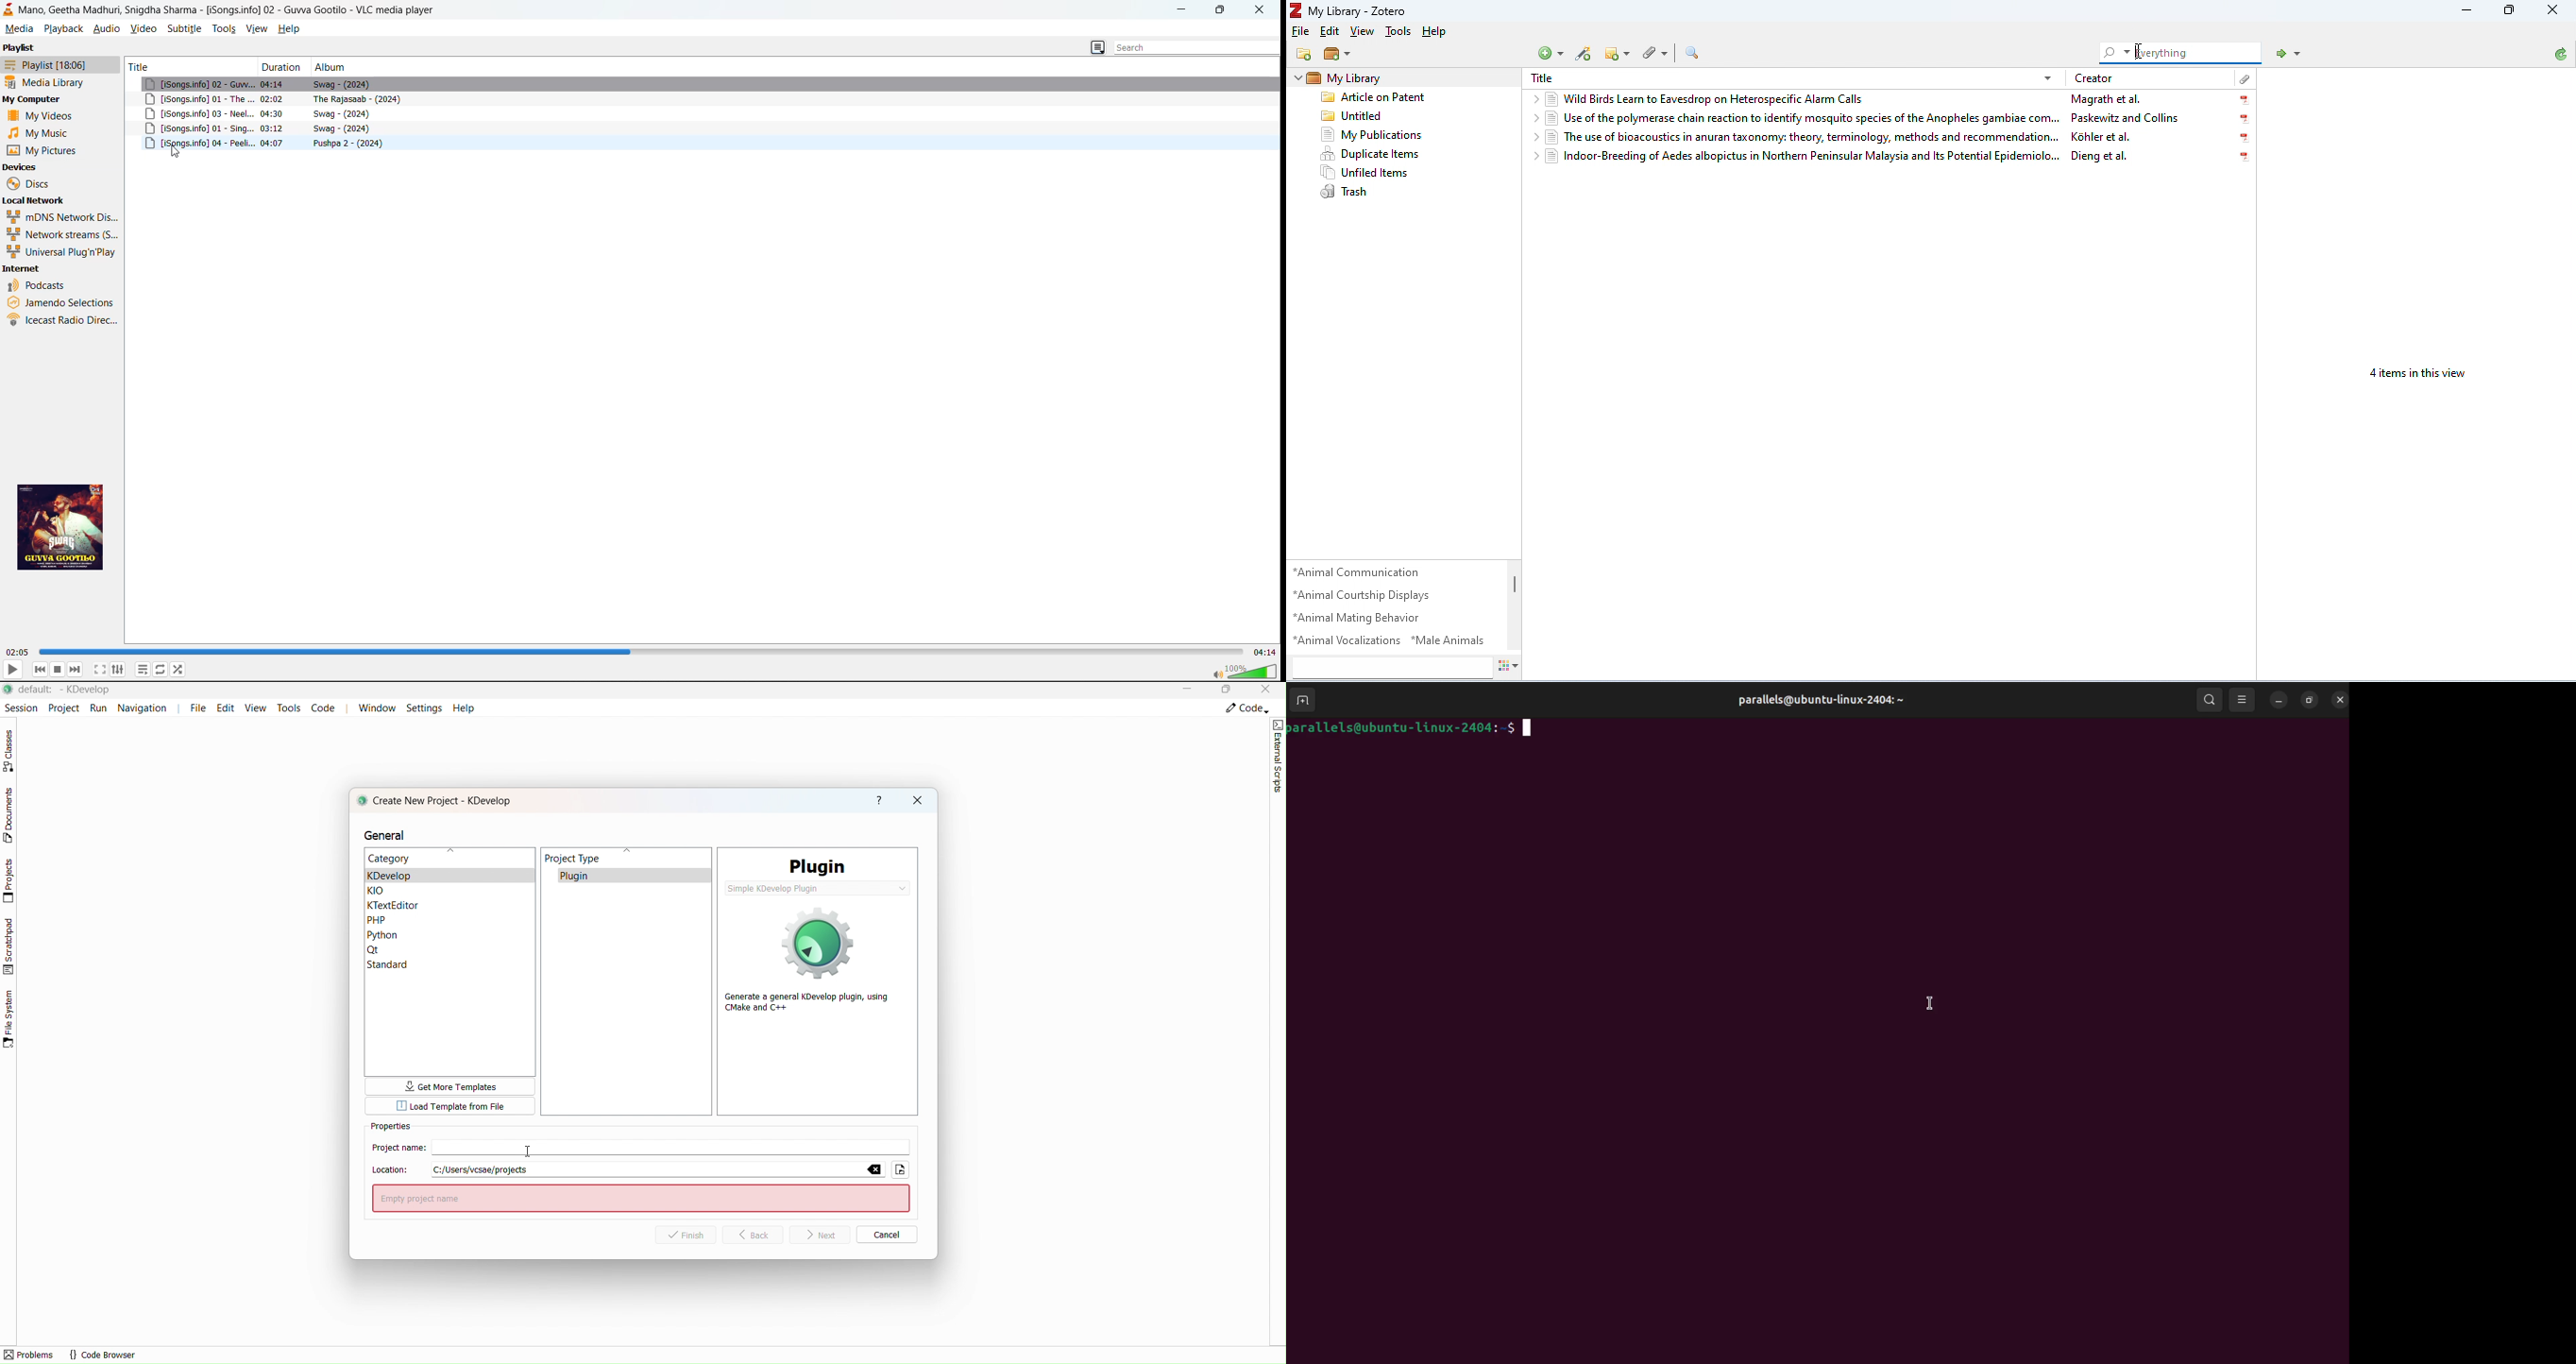 The image size is (2576, 1372). Describe the element at coordinates (63, 29) in the screenshot. I see `playback` at that location.